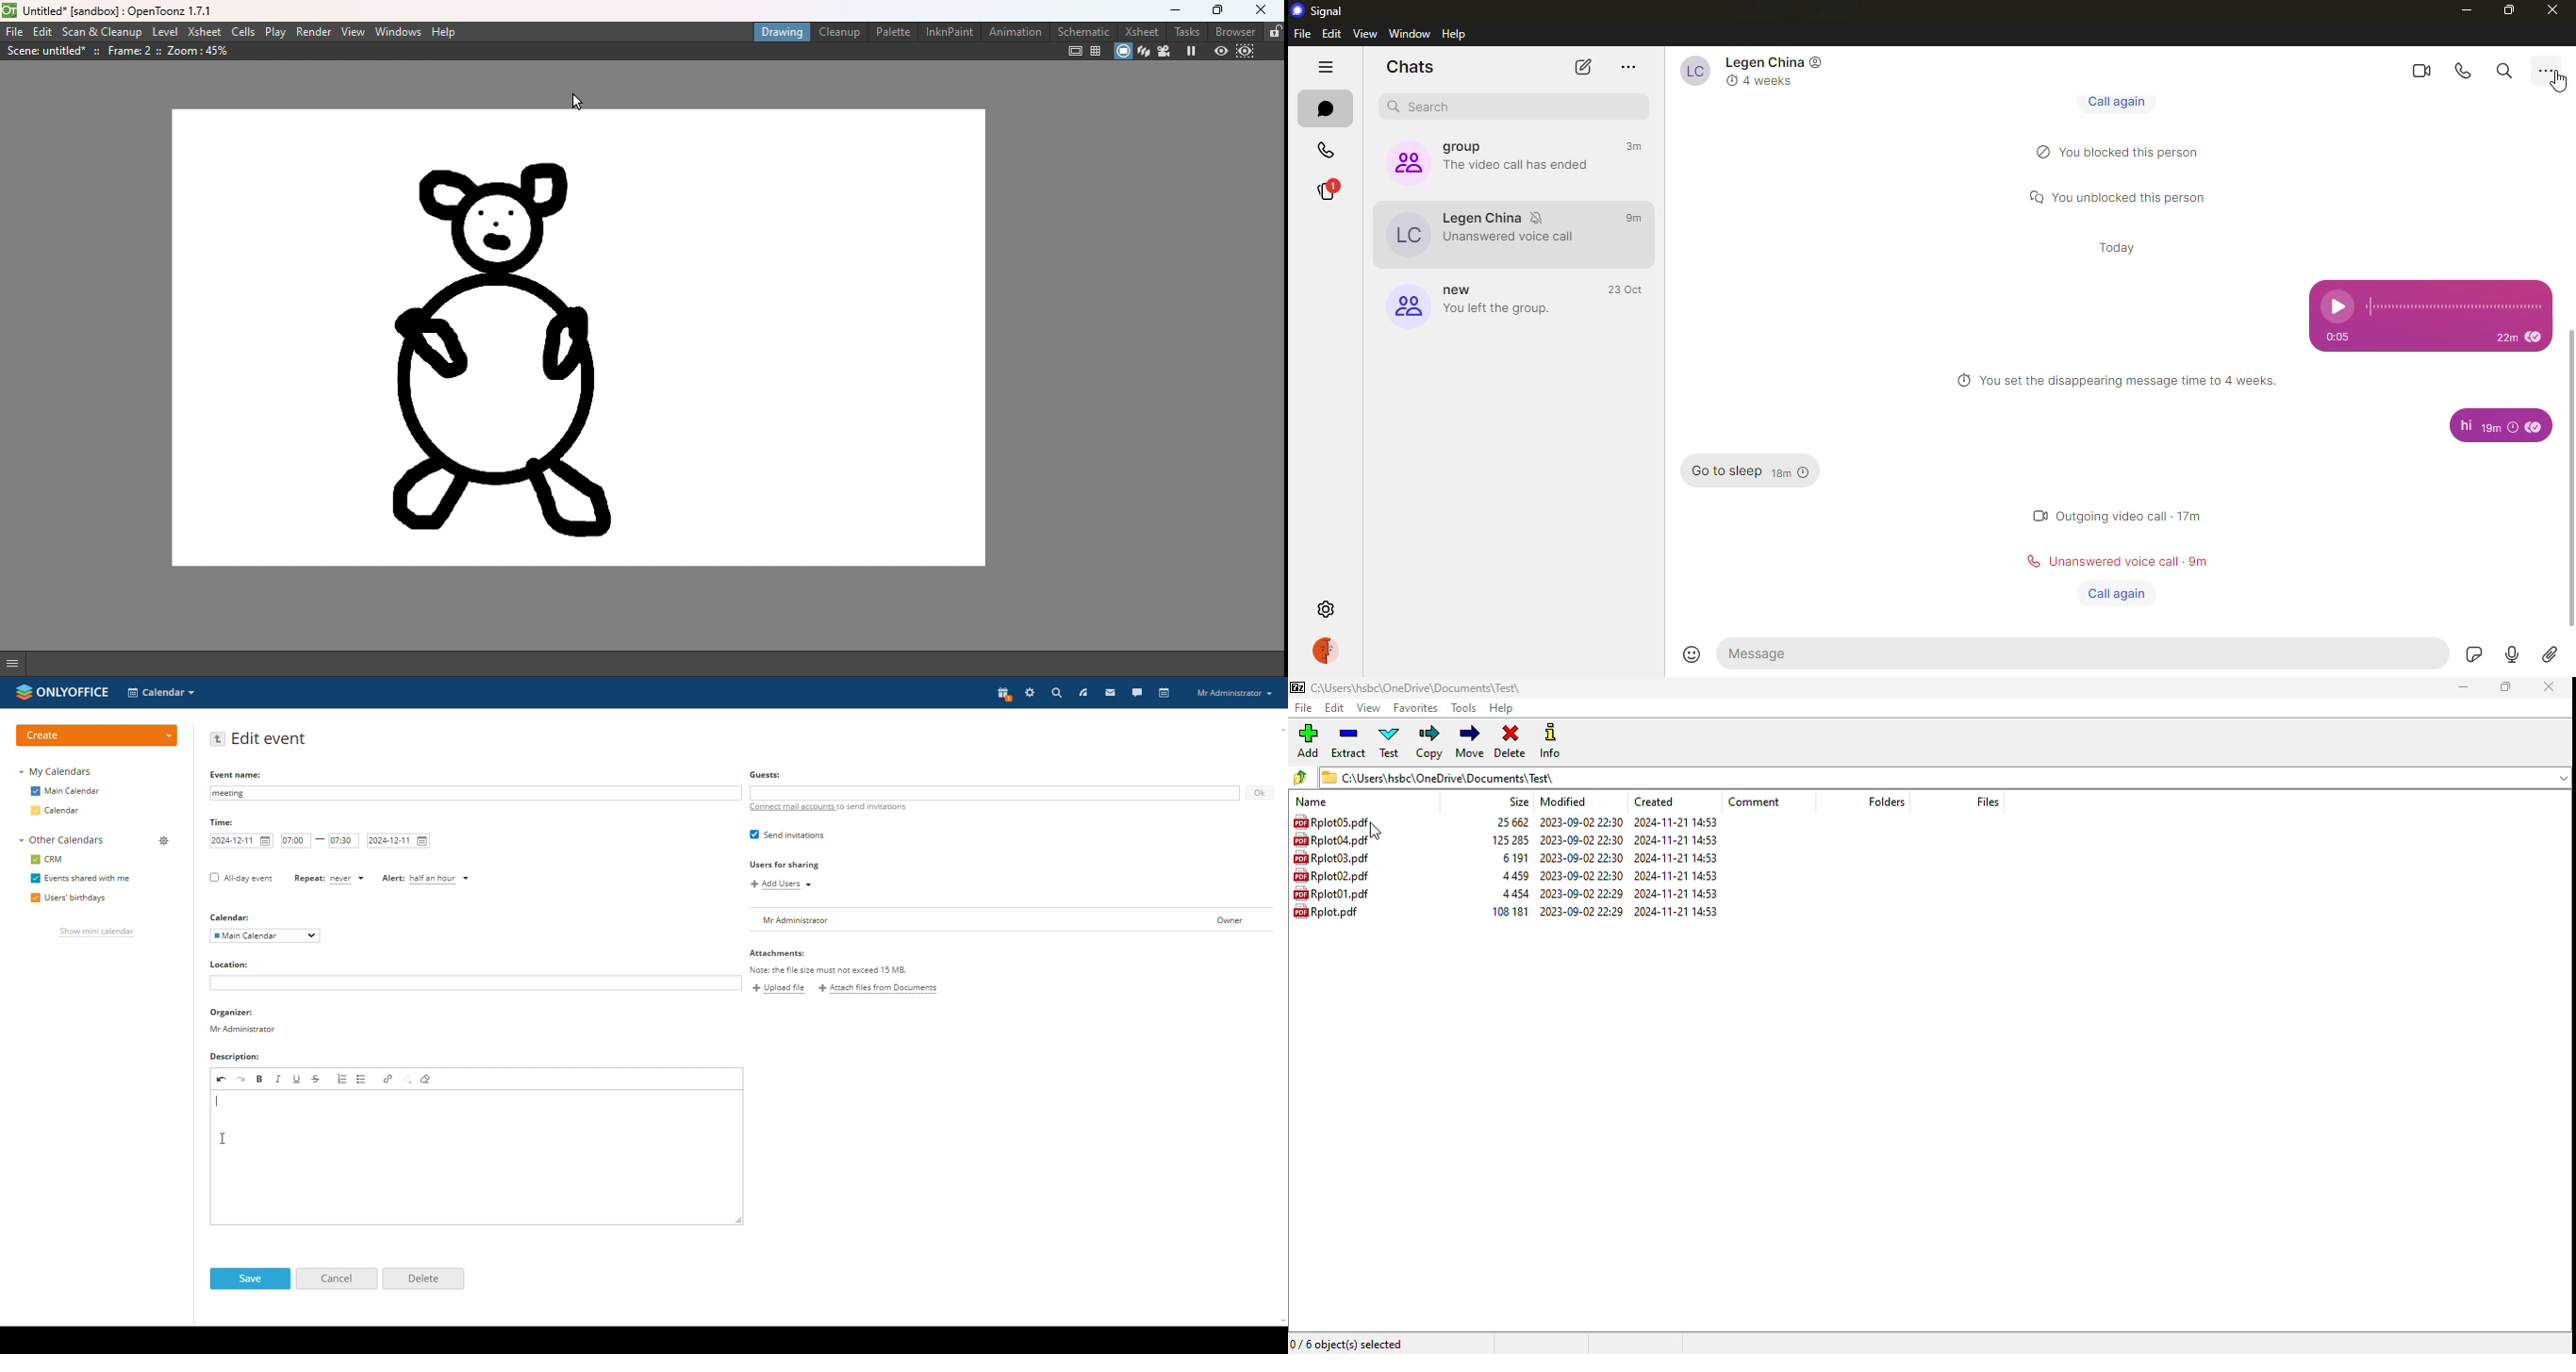  I want to click on call again, so click(2111, 101).